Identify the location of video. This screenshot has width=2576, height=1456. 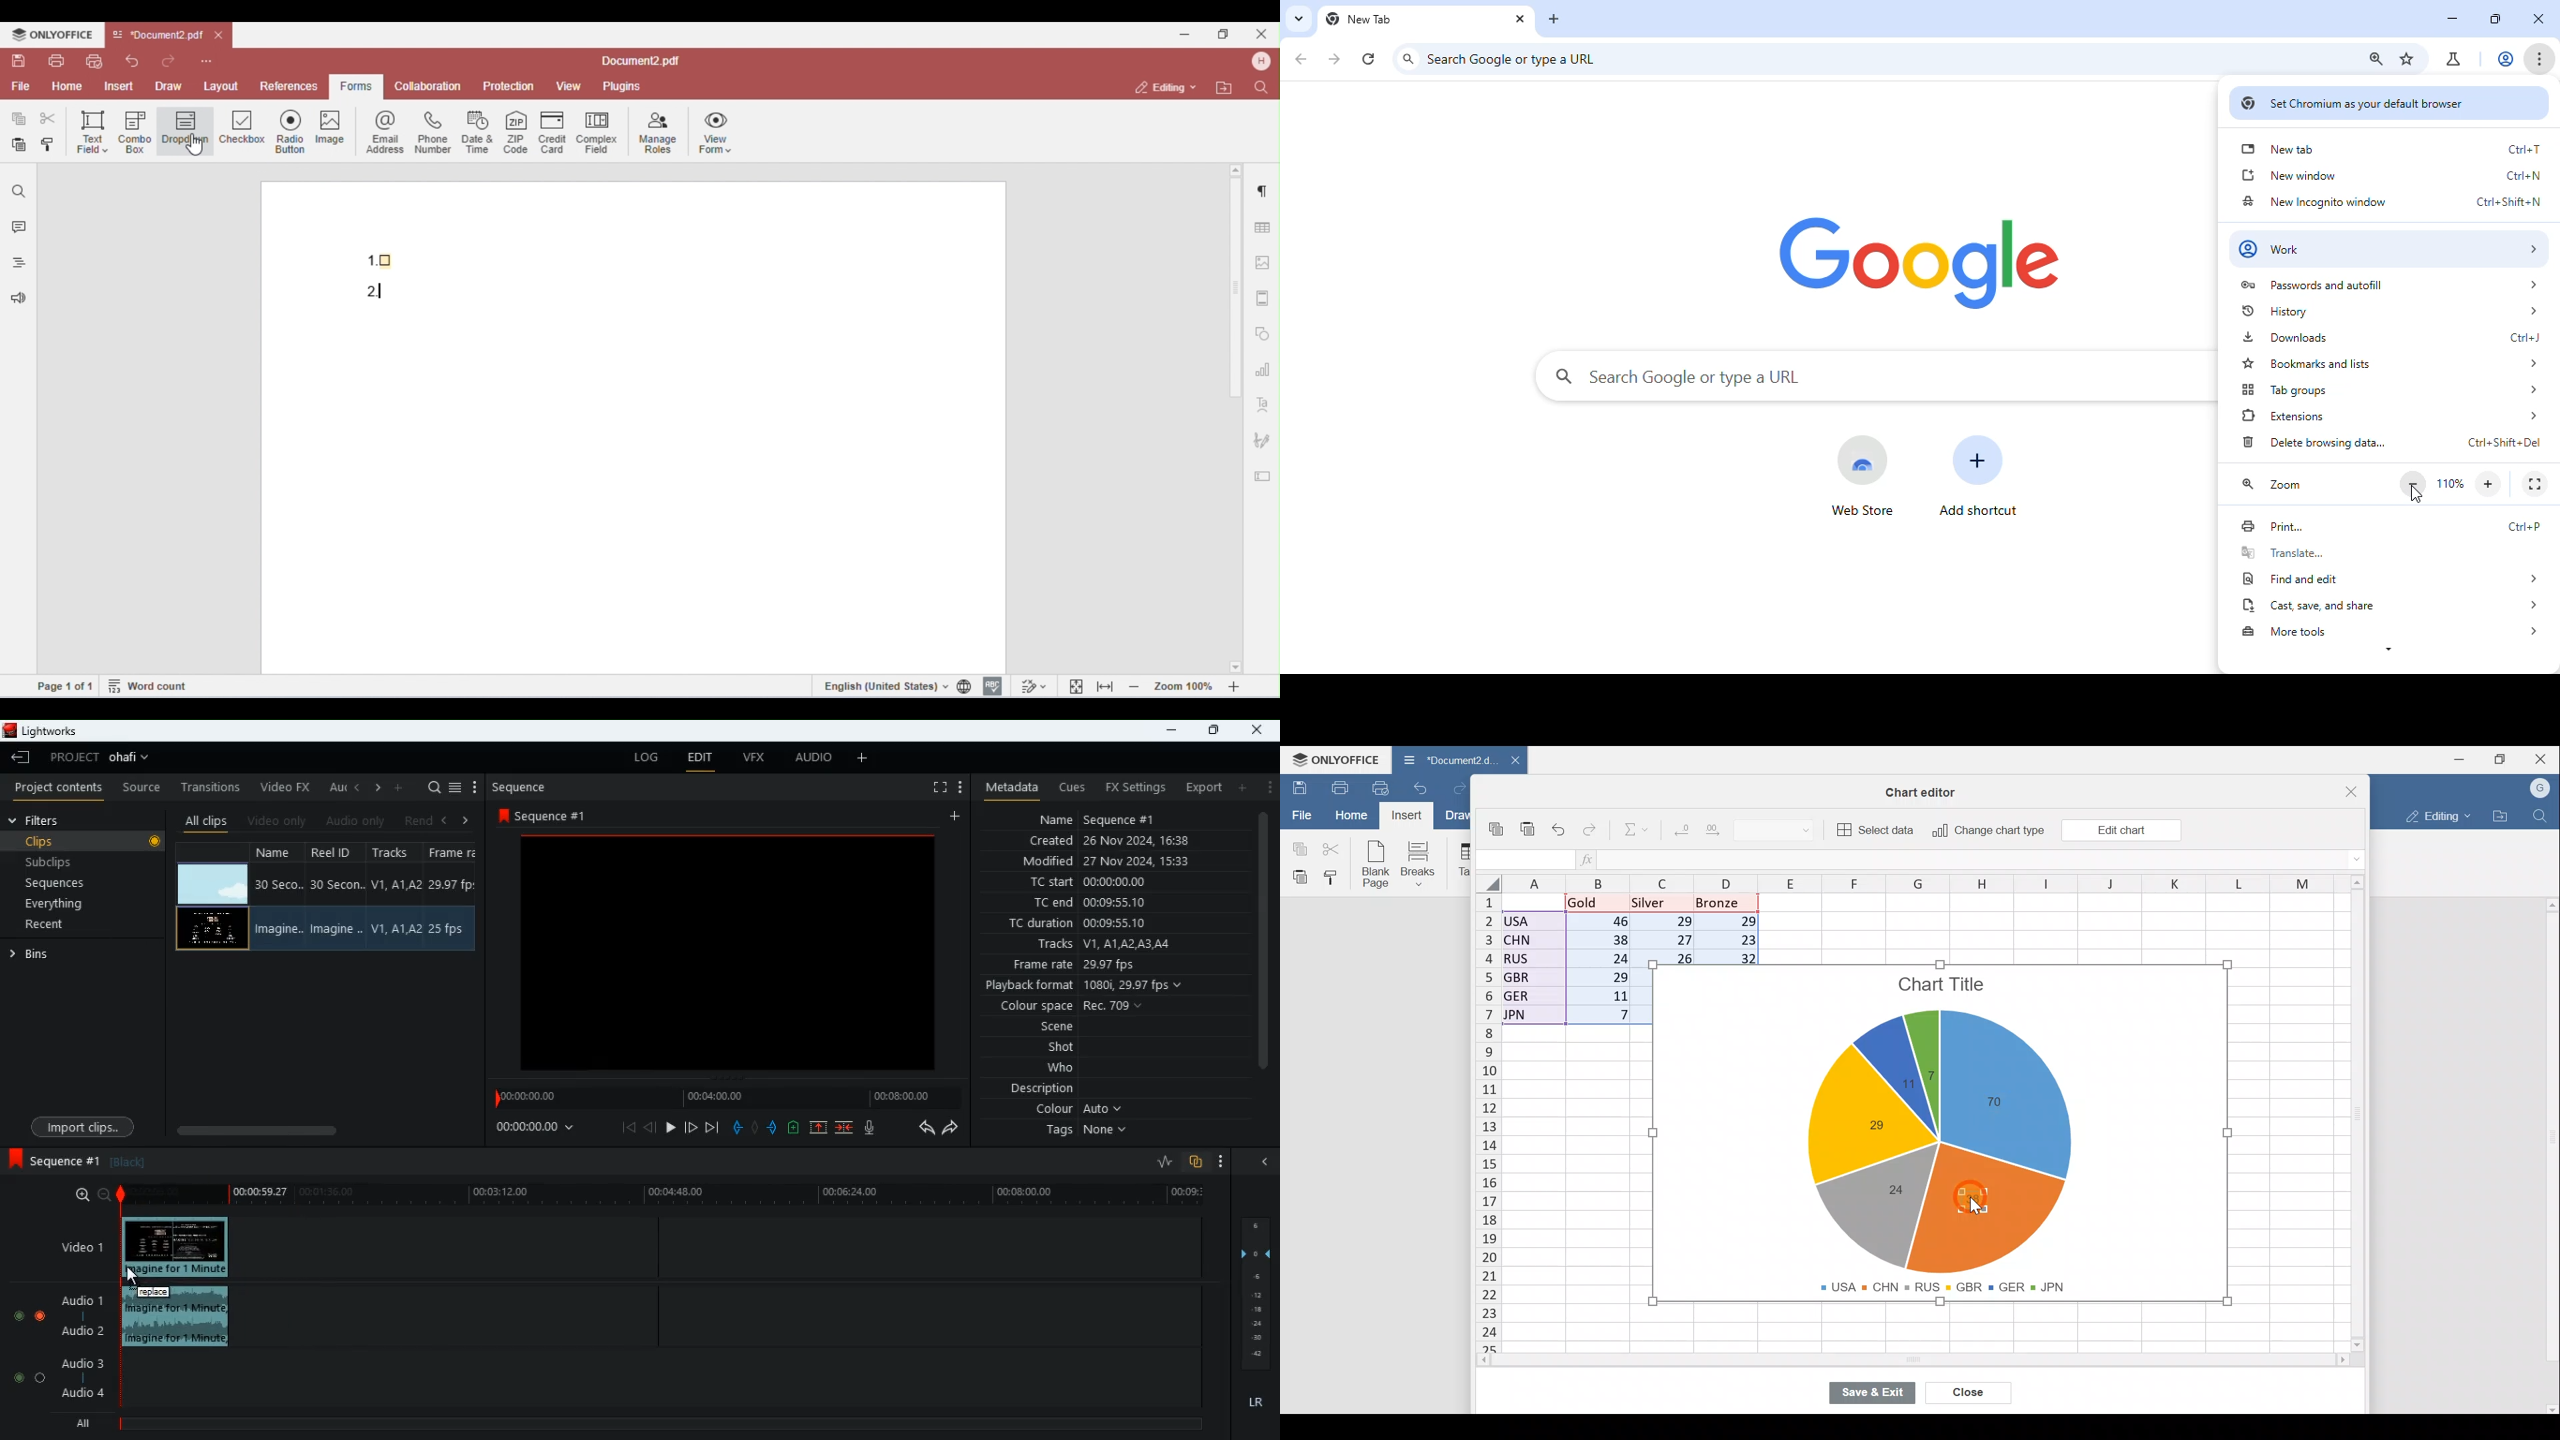
(213, 882).